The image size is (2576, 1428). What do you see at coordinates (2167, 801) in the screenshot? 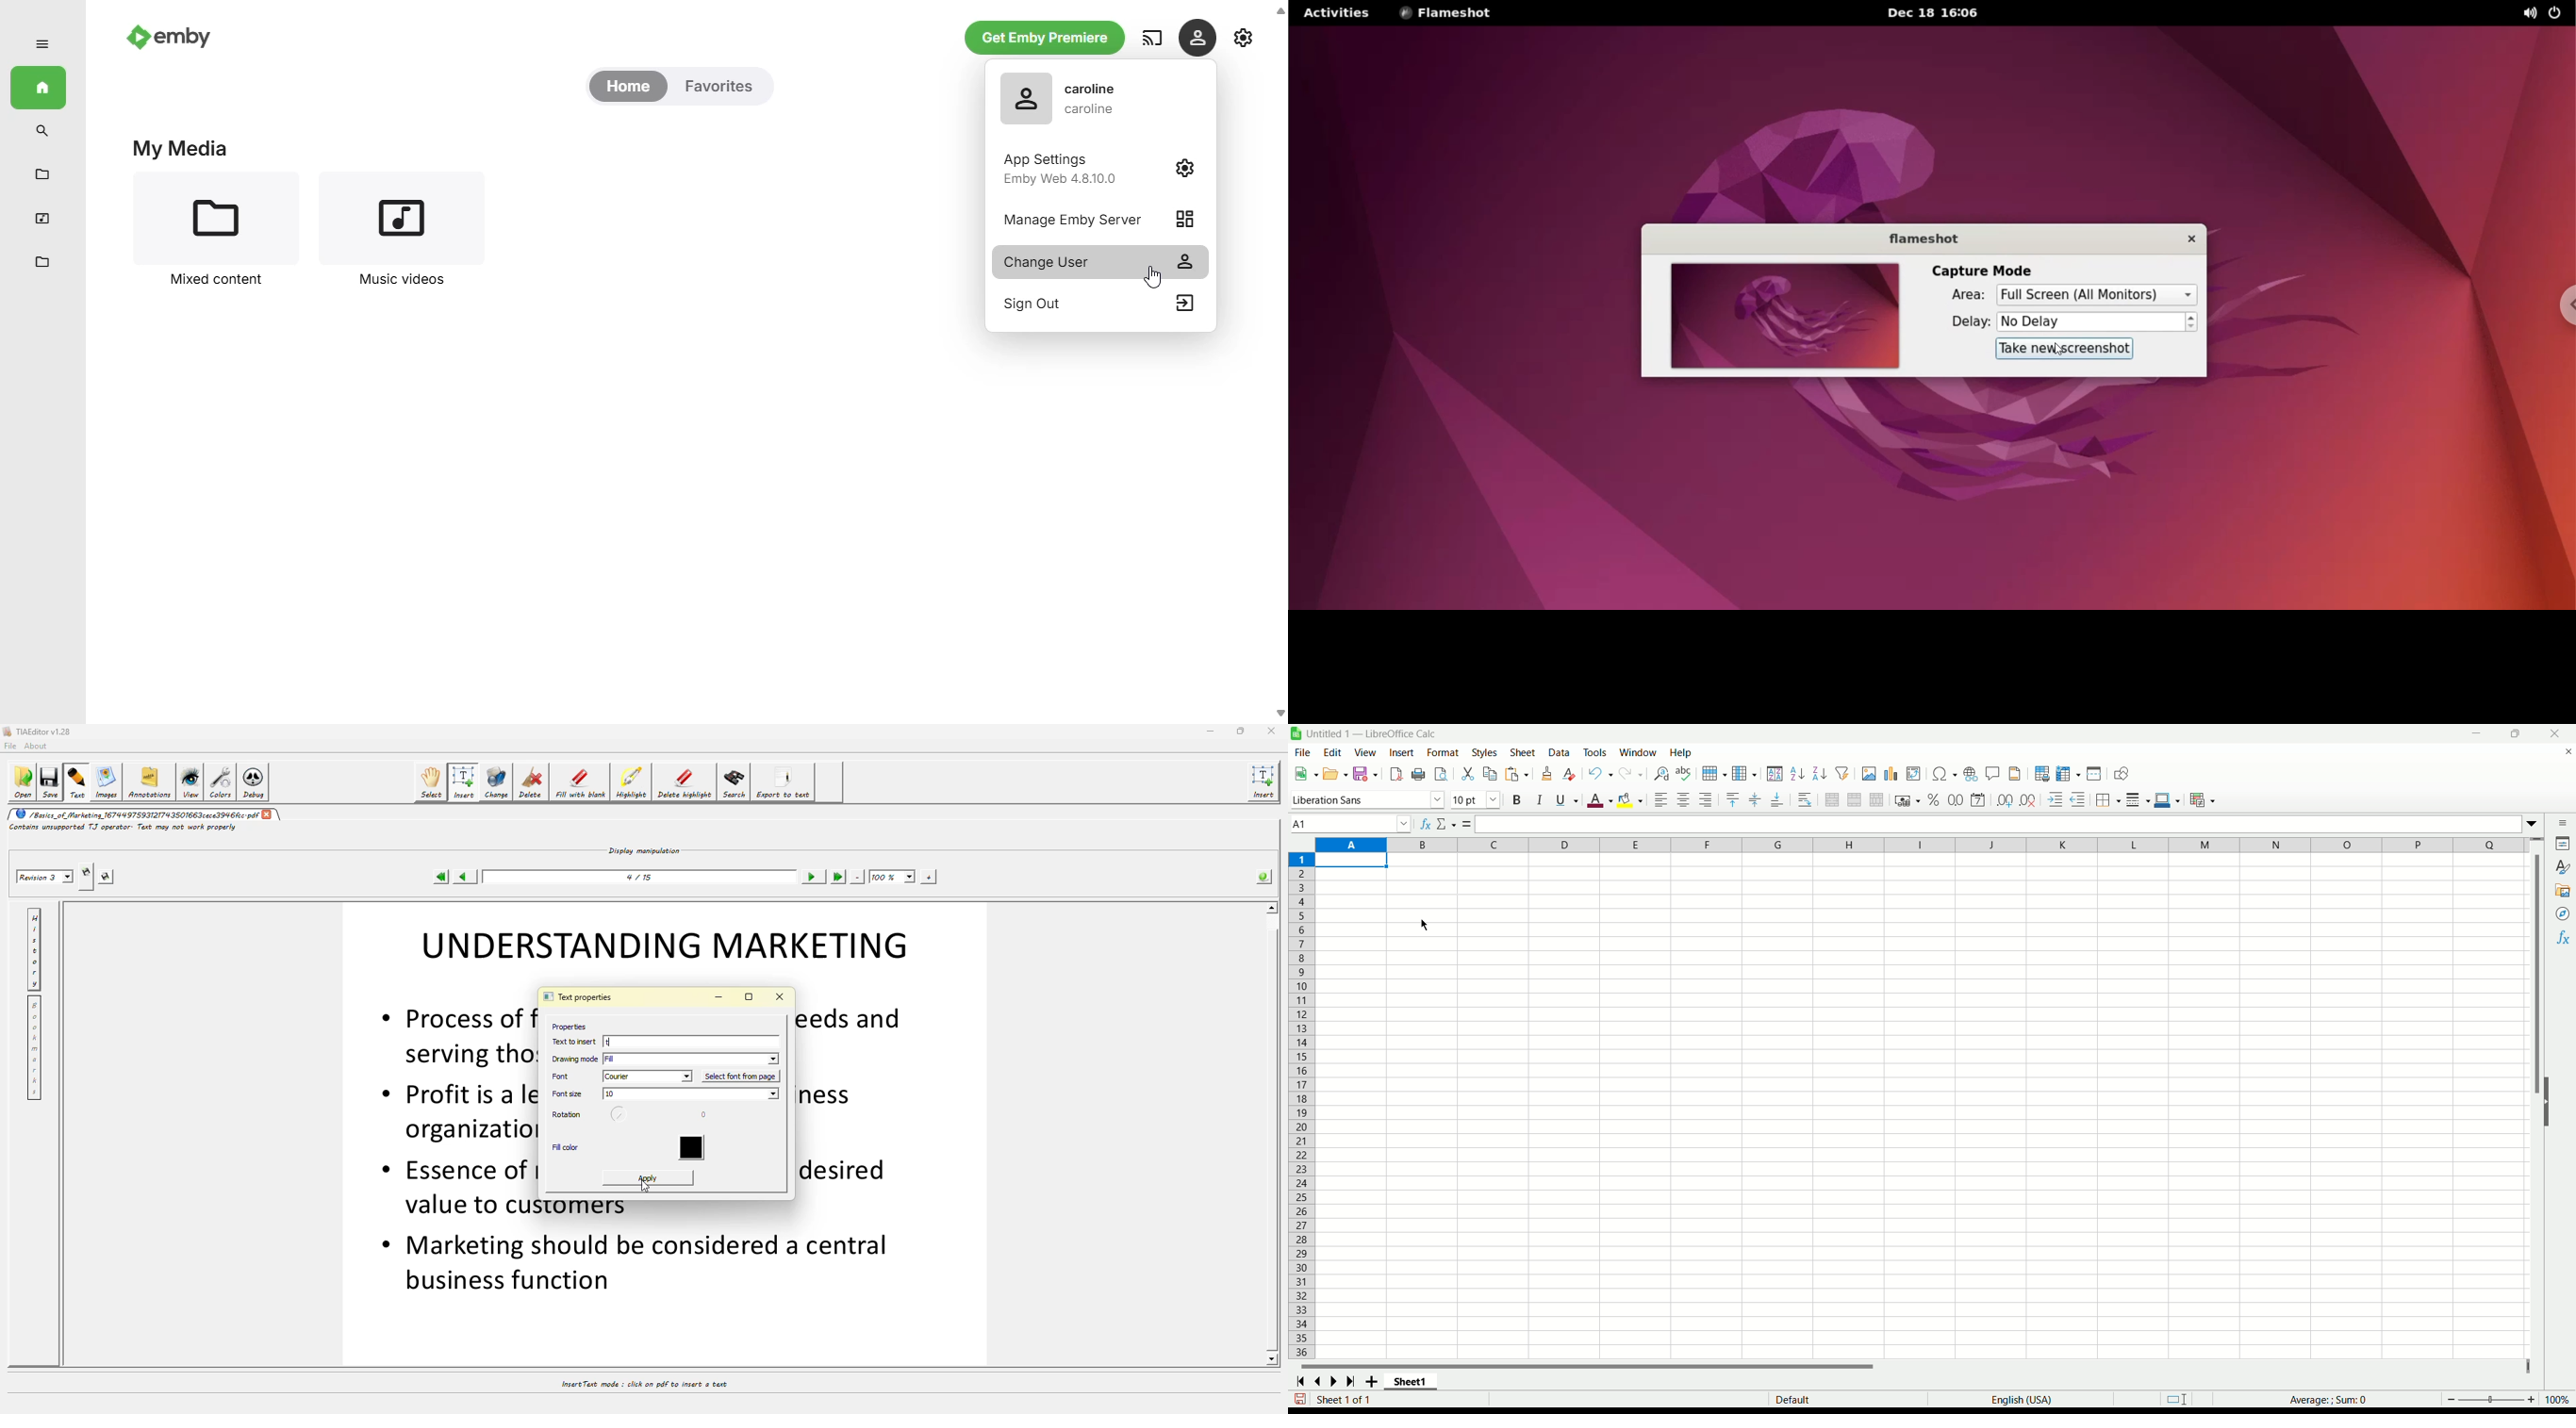
I see `border color` at bounding box center [2167, 801].